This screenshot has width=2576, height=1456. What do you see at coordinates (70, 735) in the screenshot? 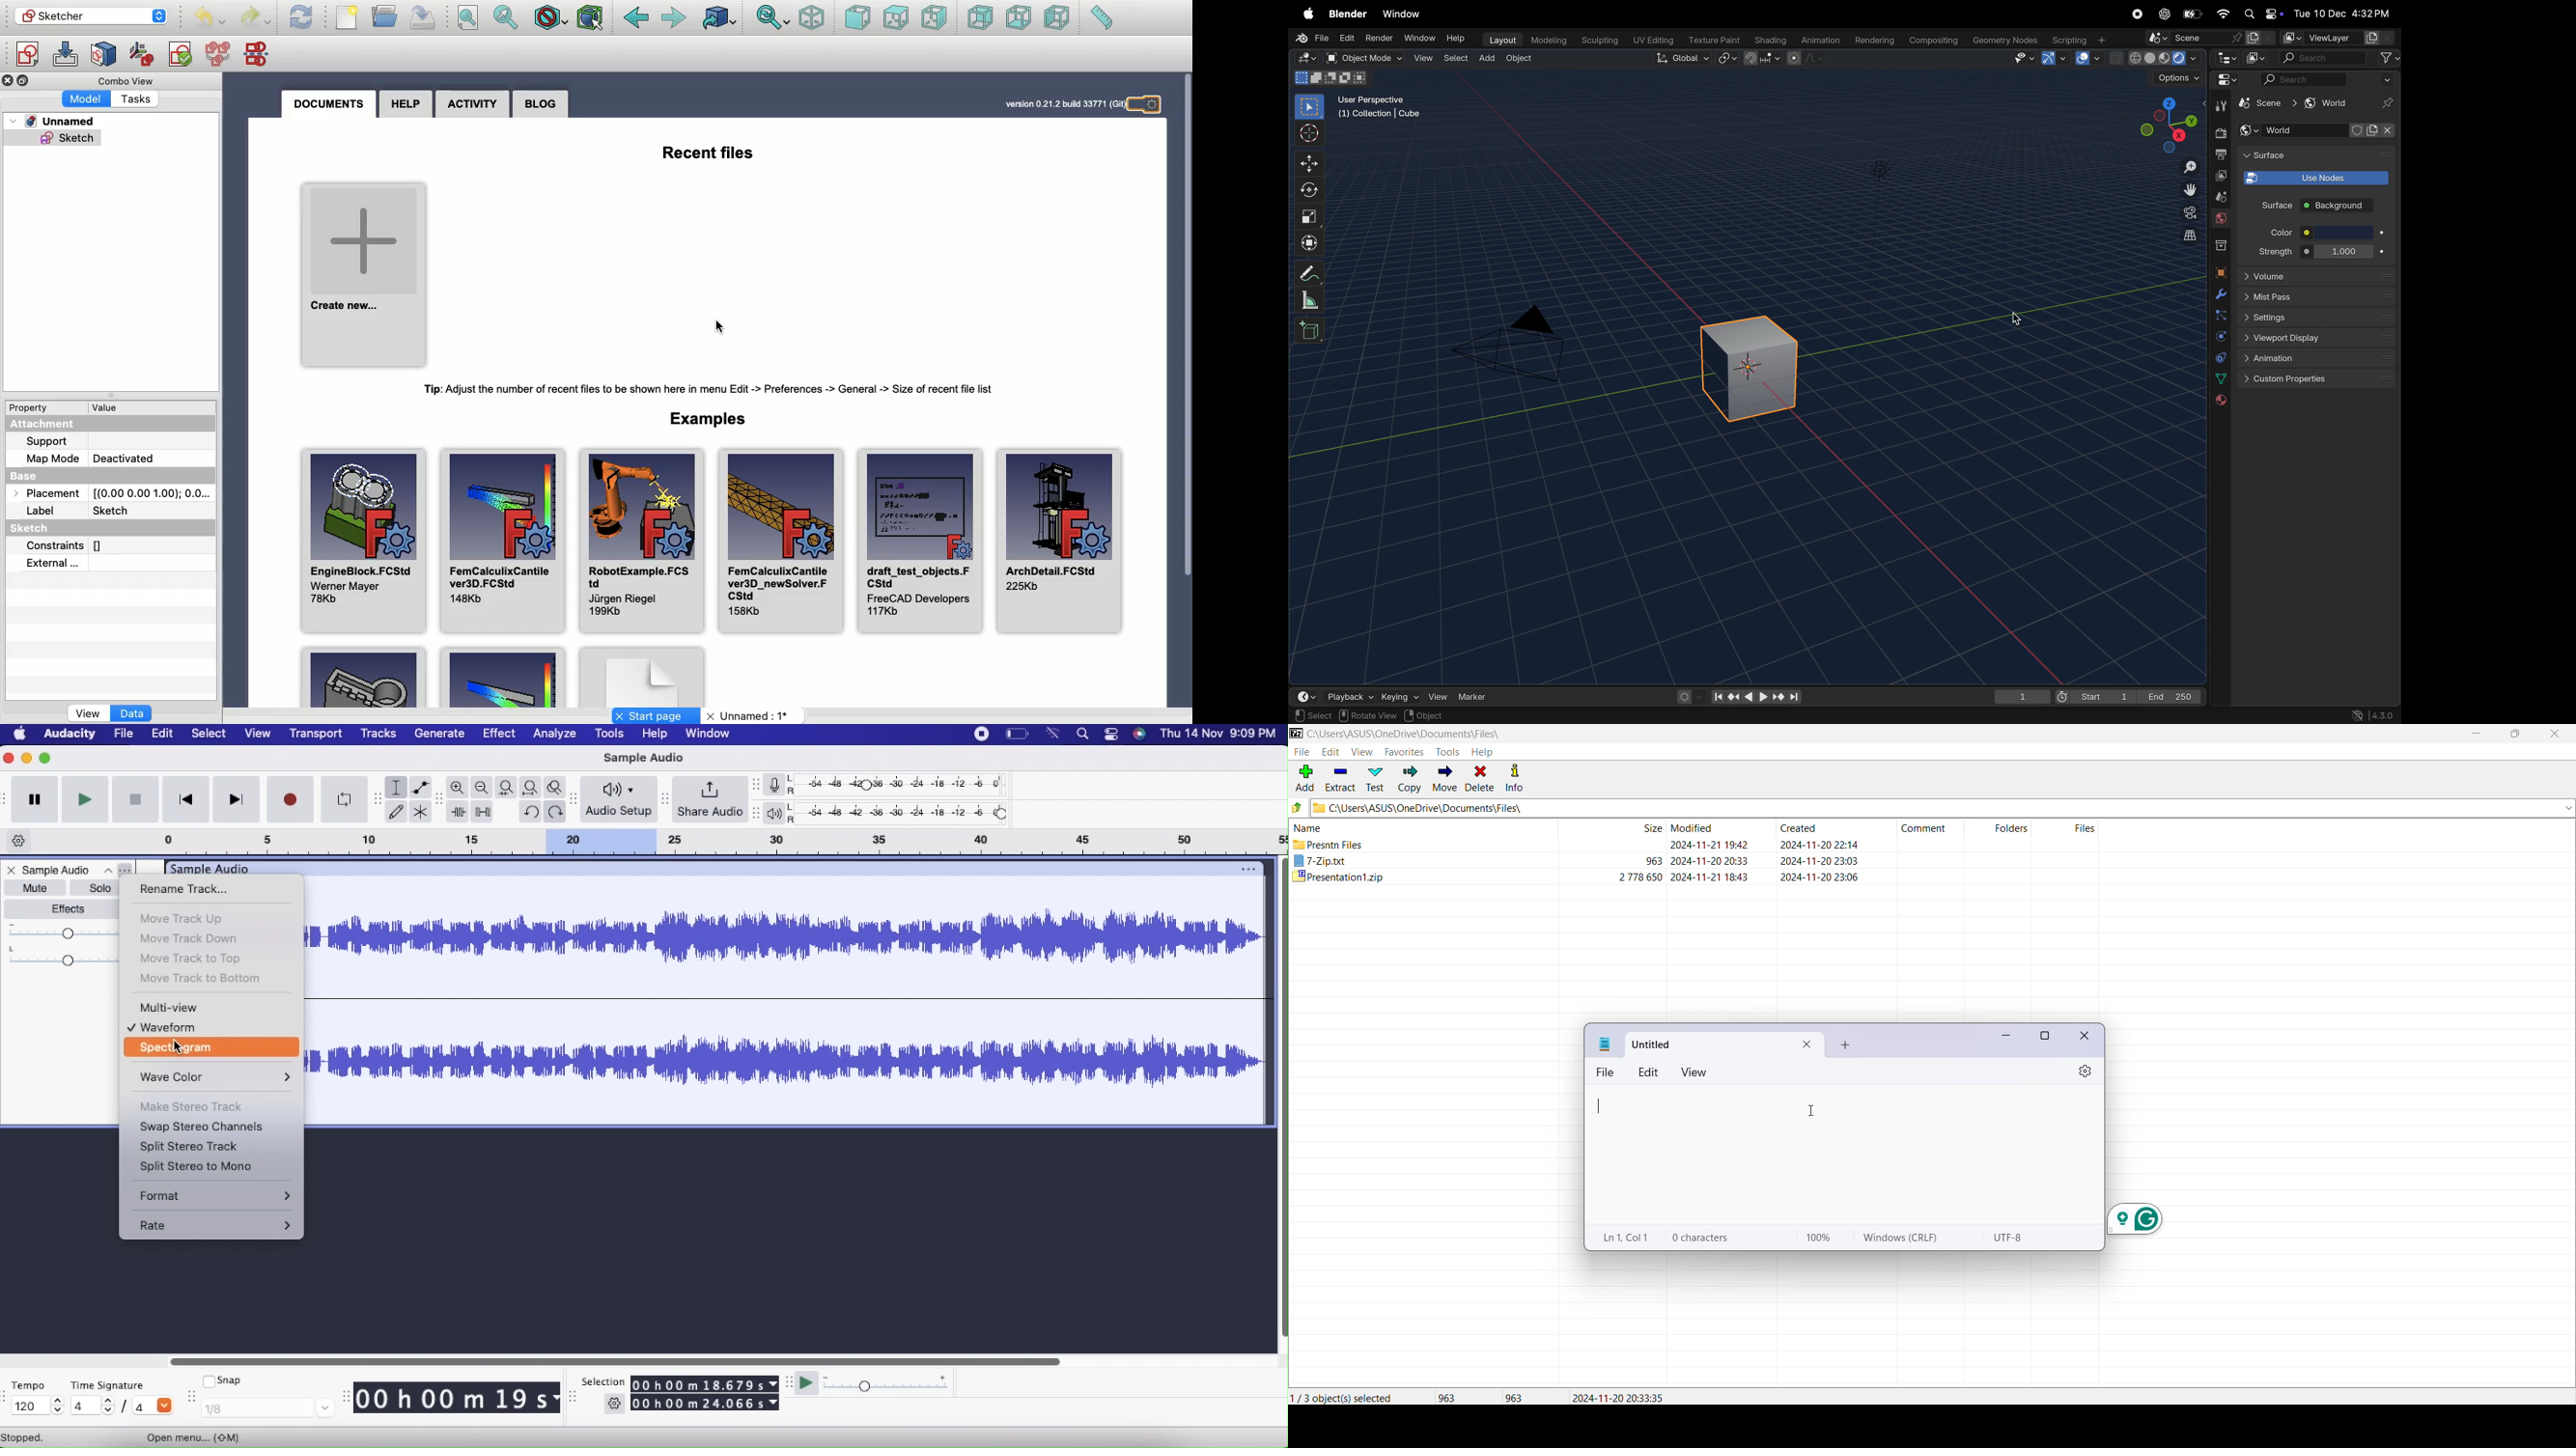
I see `Audacity` at bounding box center [70, 735].